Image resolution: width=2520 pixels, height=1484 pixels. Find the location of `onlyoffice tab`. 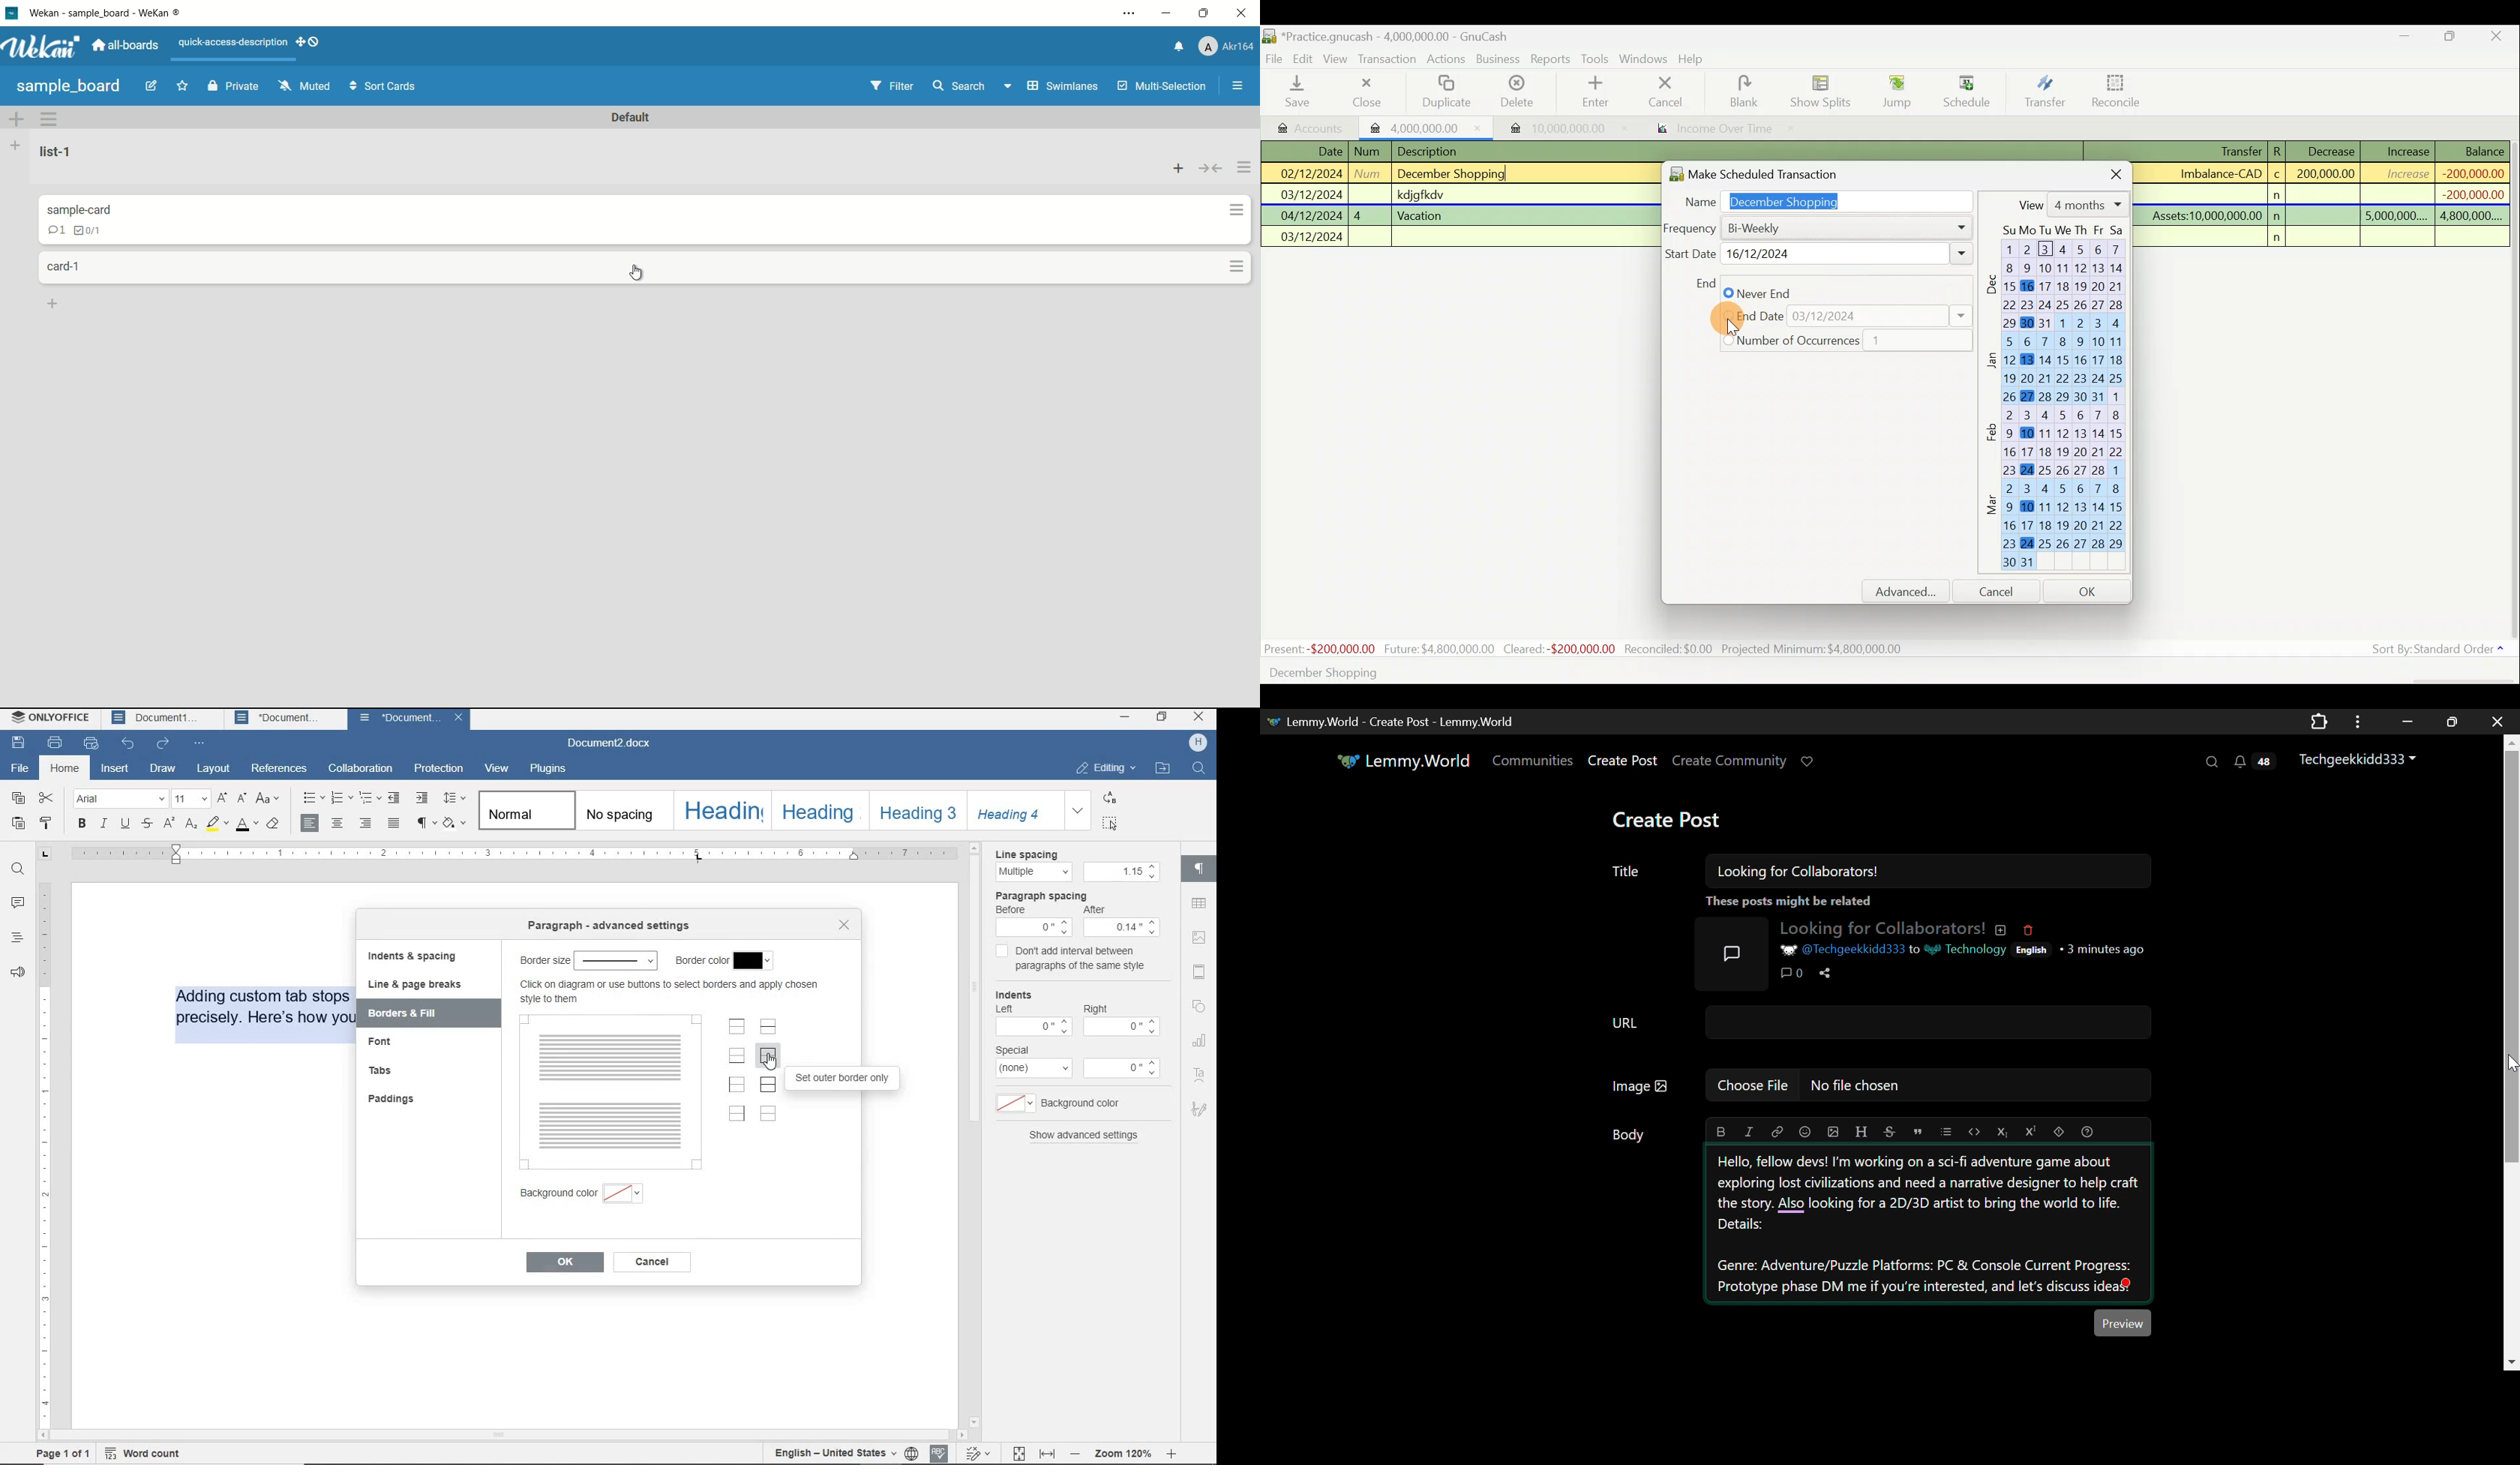

onlyoffice tab is located at coordinates (48, 719).